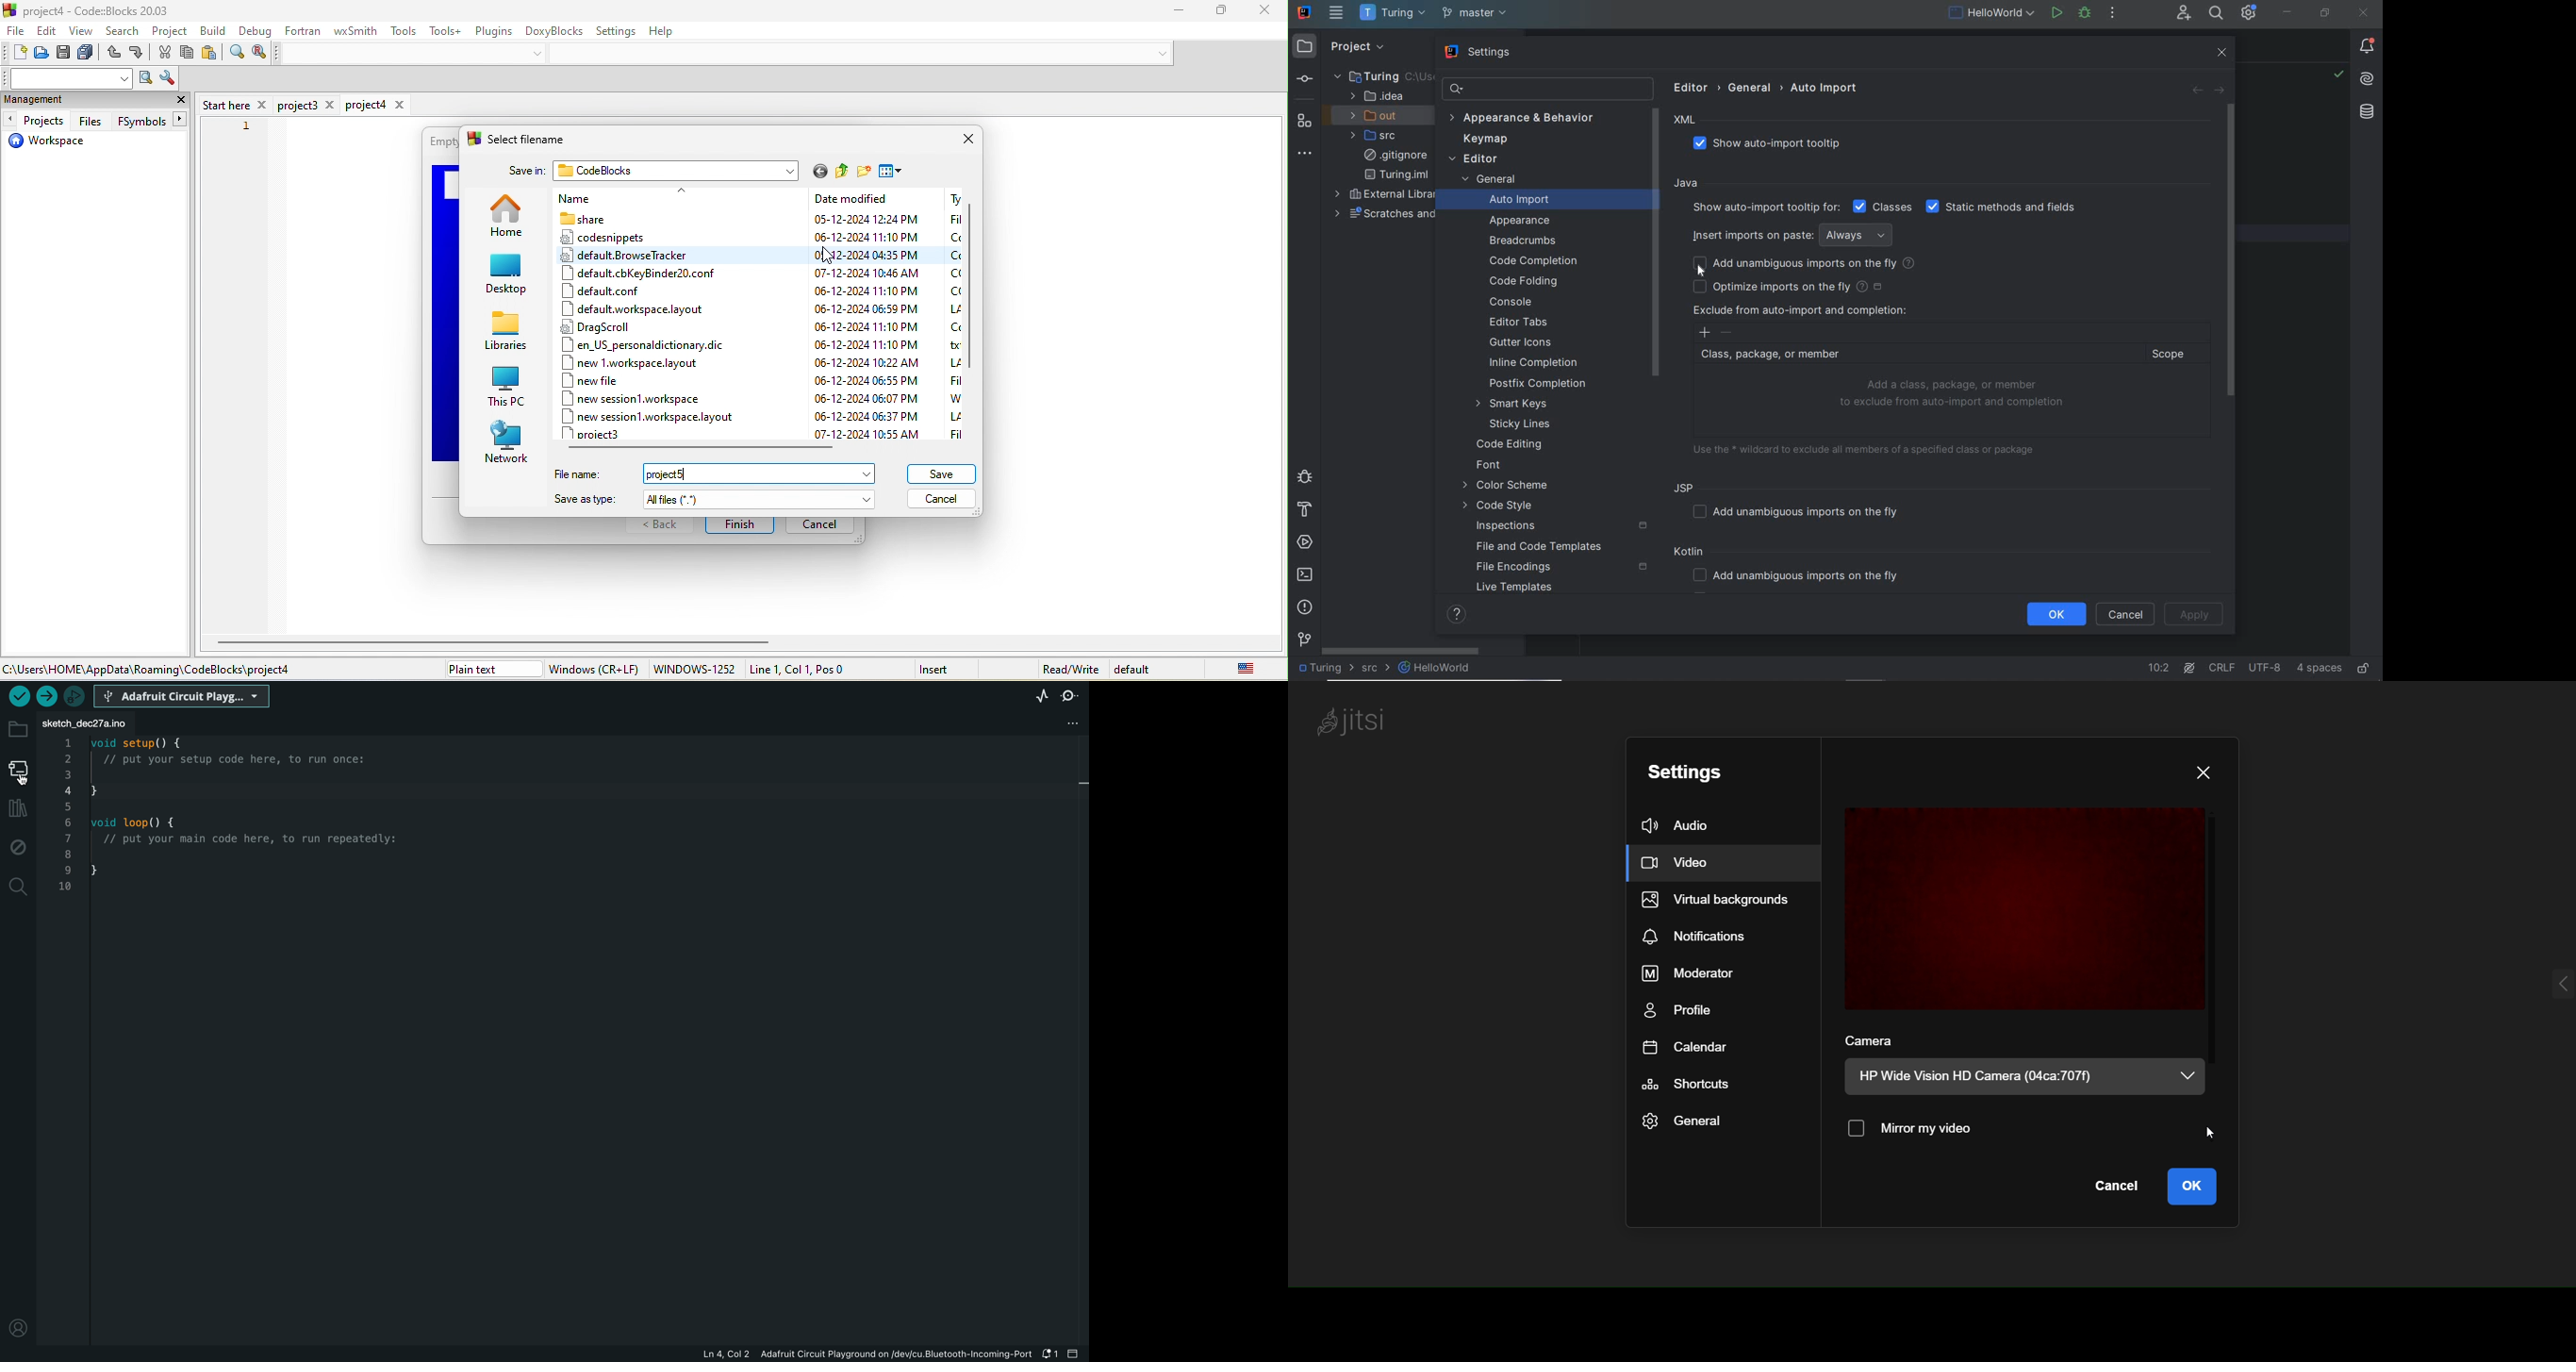 Image resolution: width=2576 pixels, height=1372 pixels. What do you see at coordinates (653, 363) in the screenshot?
I see `new1 workspace layout` at bounding box center [653, 363].